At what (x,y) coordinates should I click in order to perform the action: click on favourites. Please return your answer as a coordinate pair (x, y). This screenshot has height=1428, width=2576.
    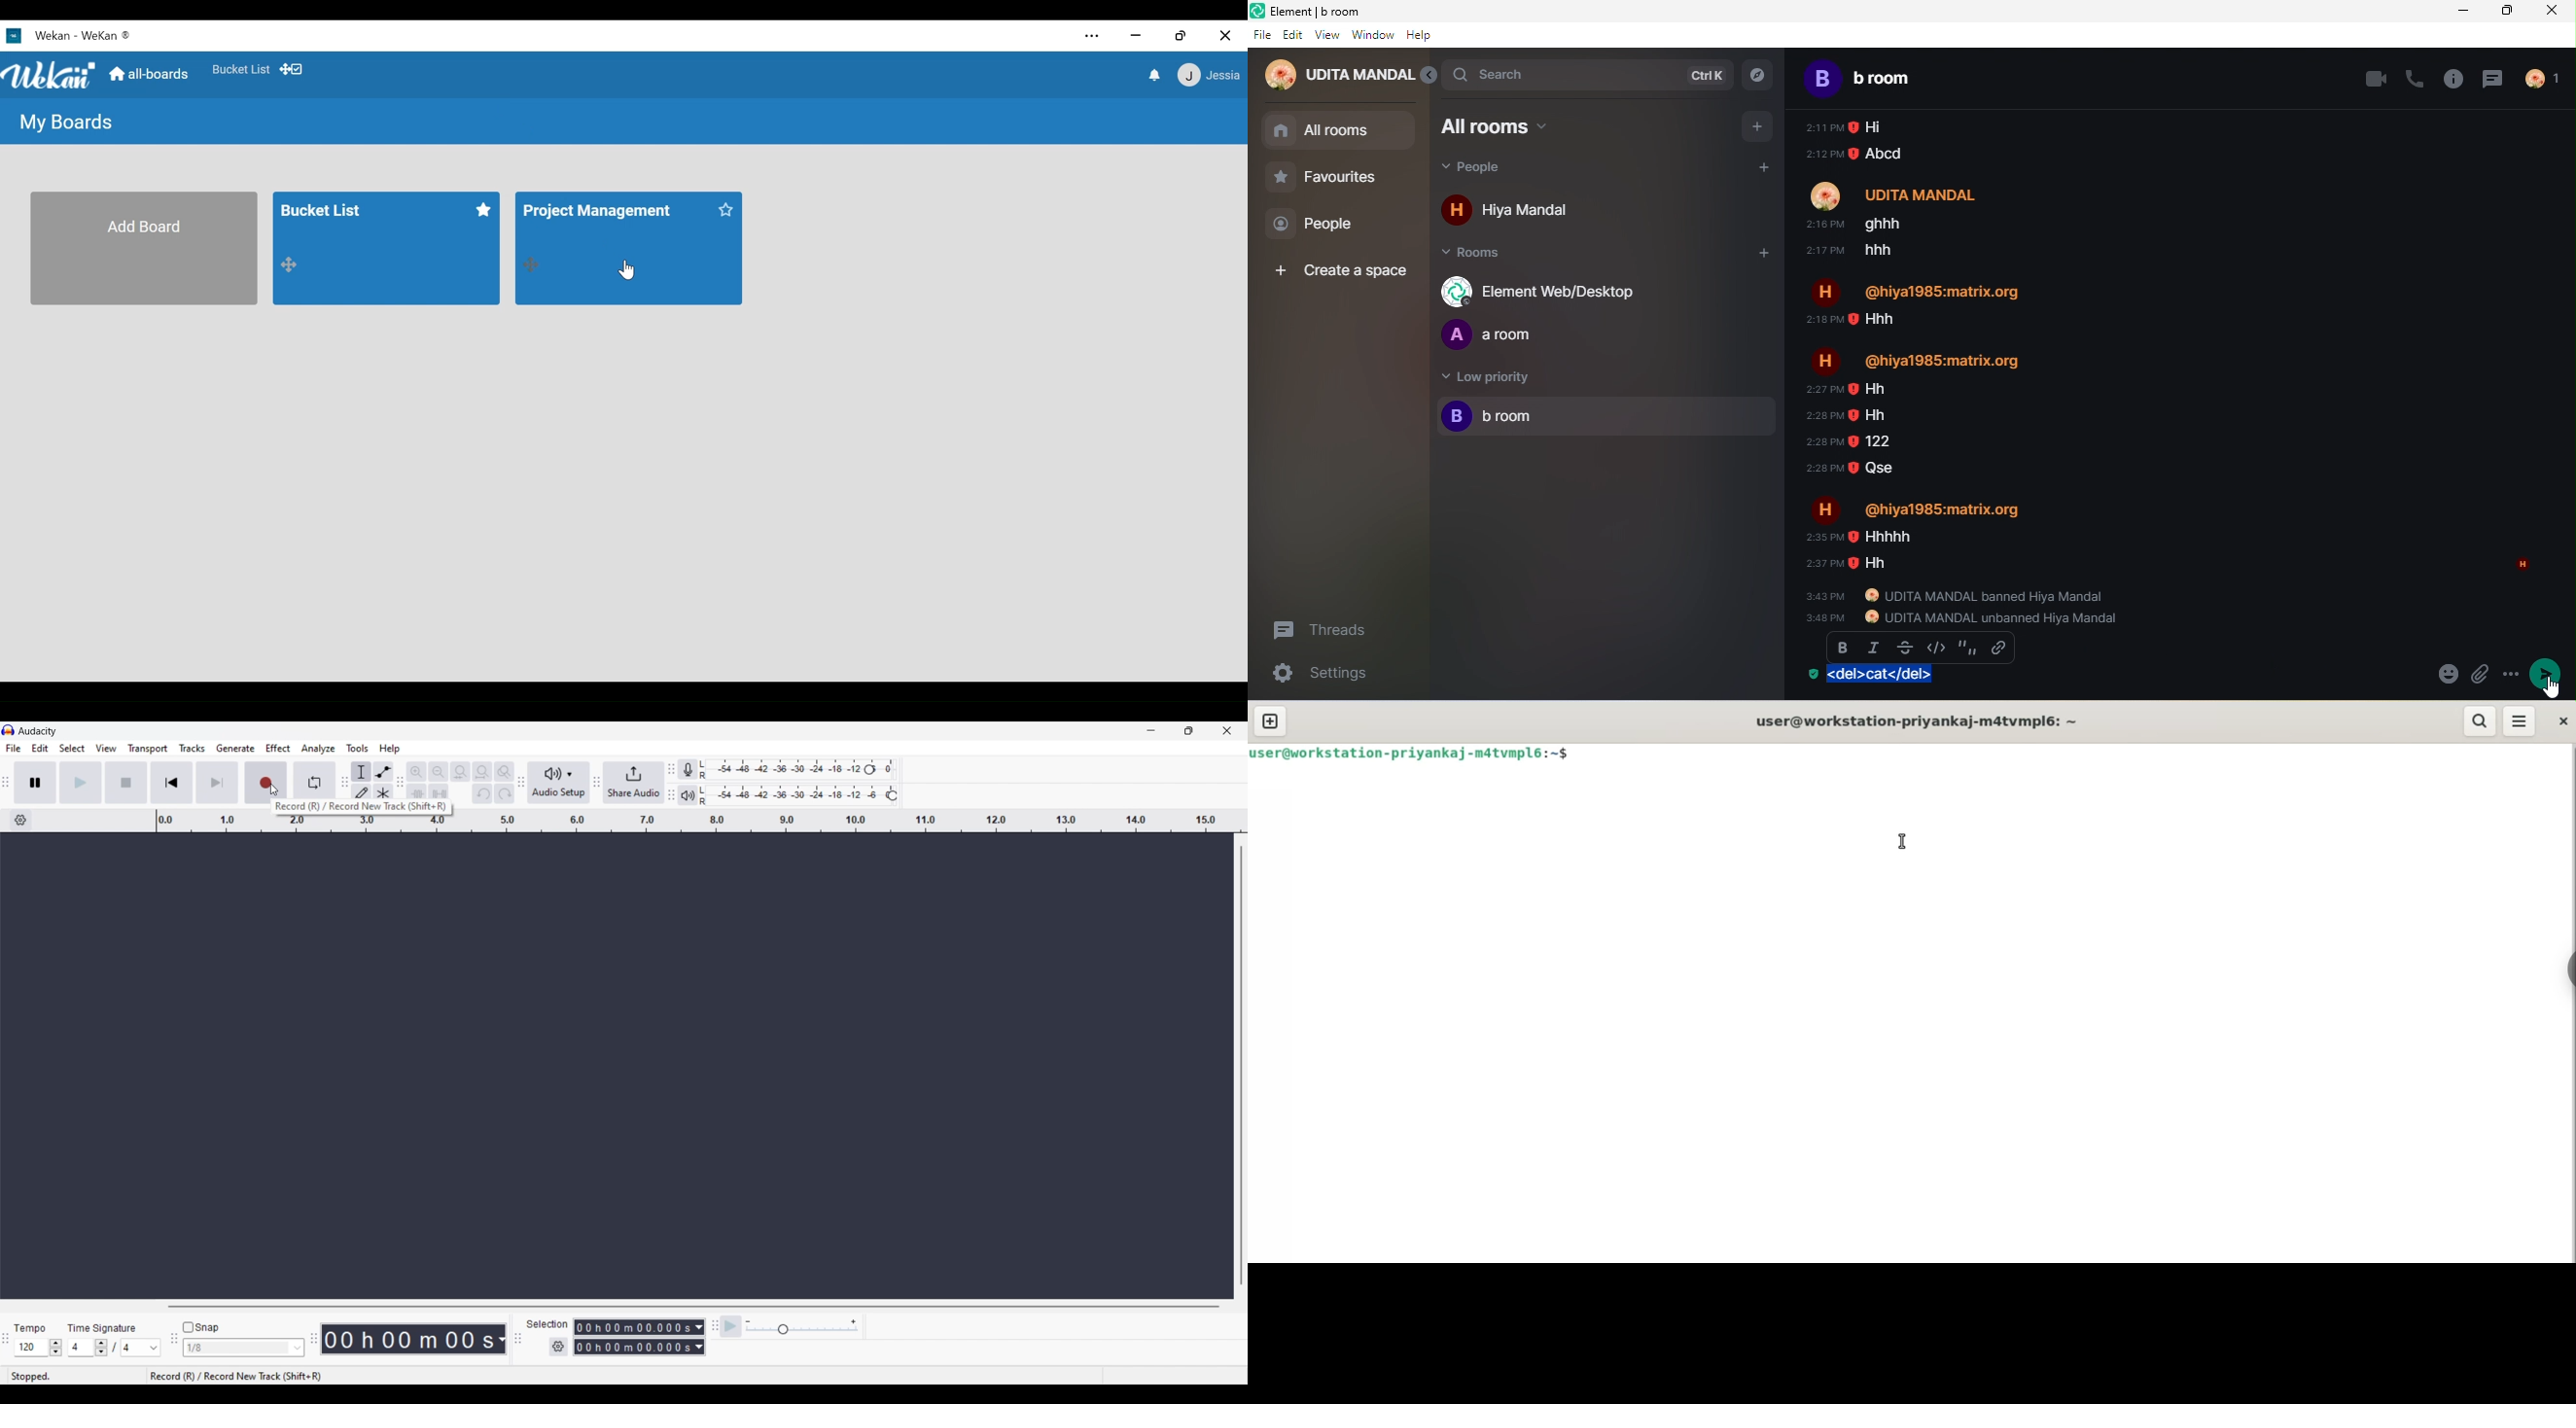
    Looking at the image, I should click on (1336, 178).